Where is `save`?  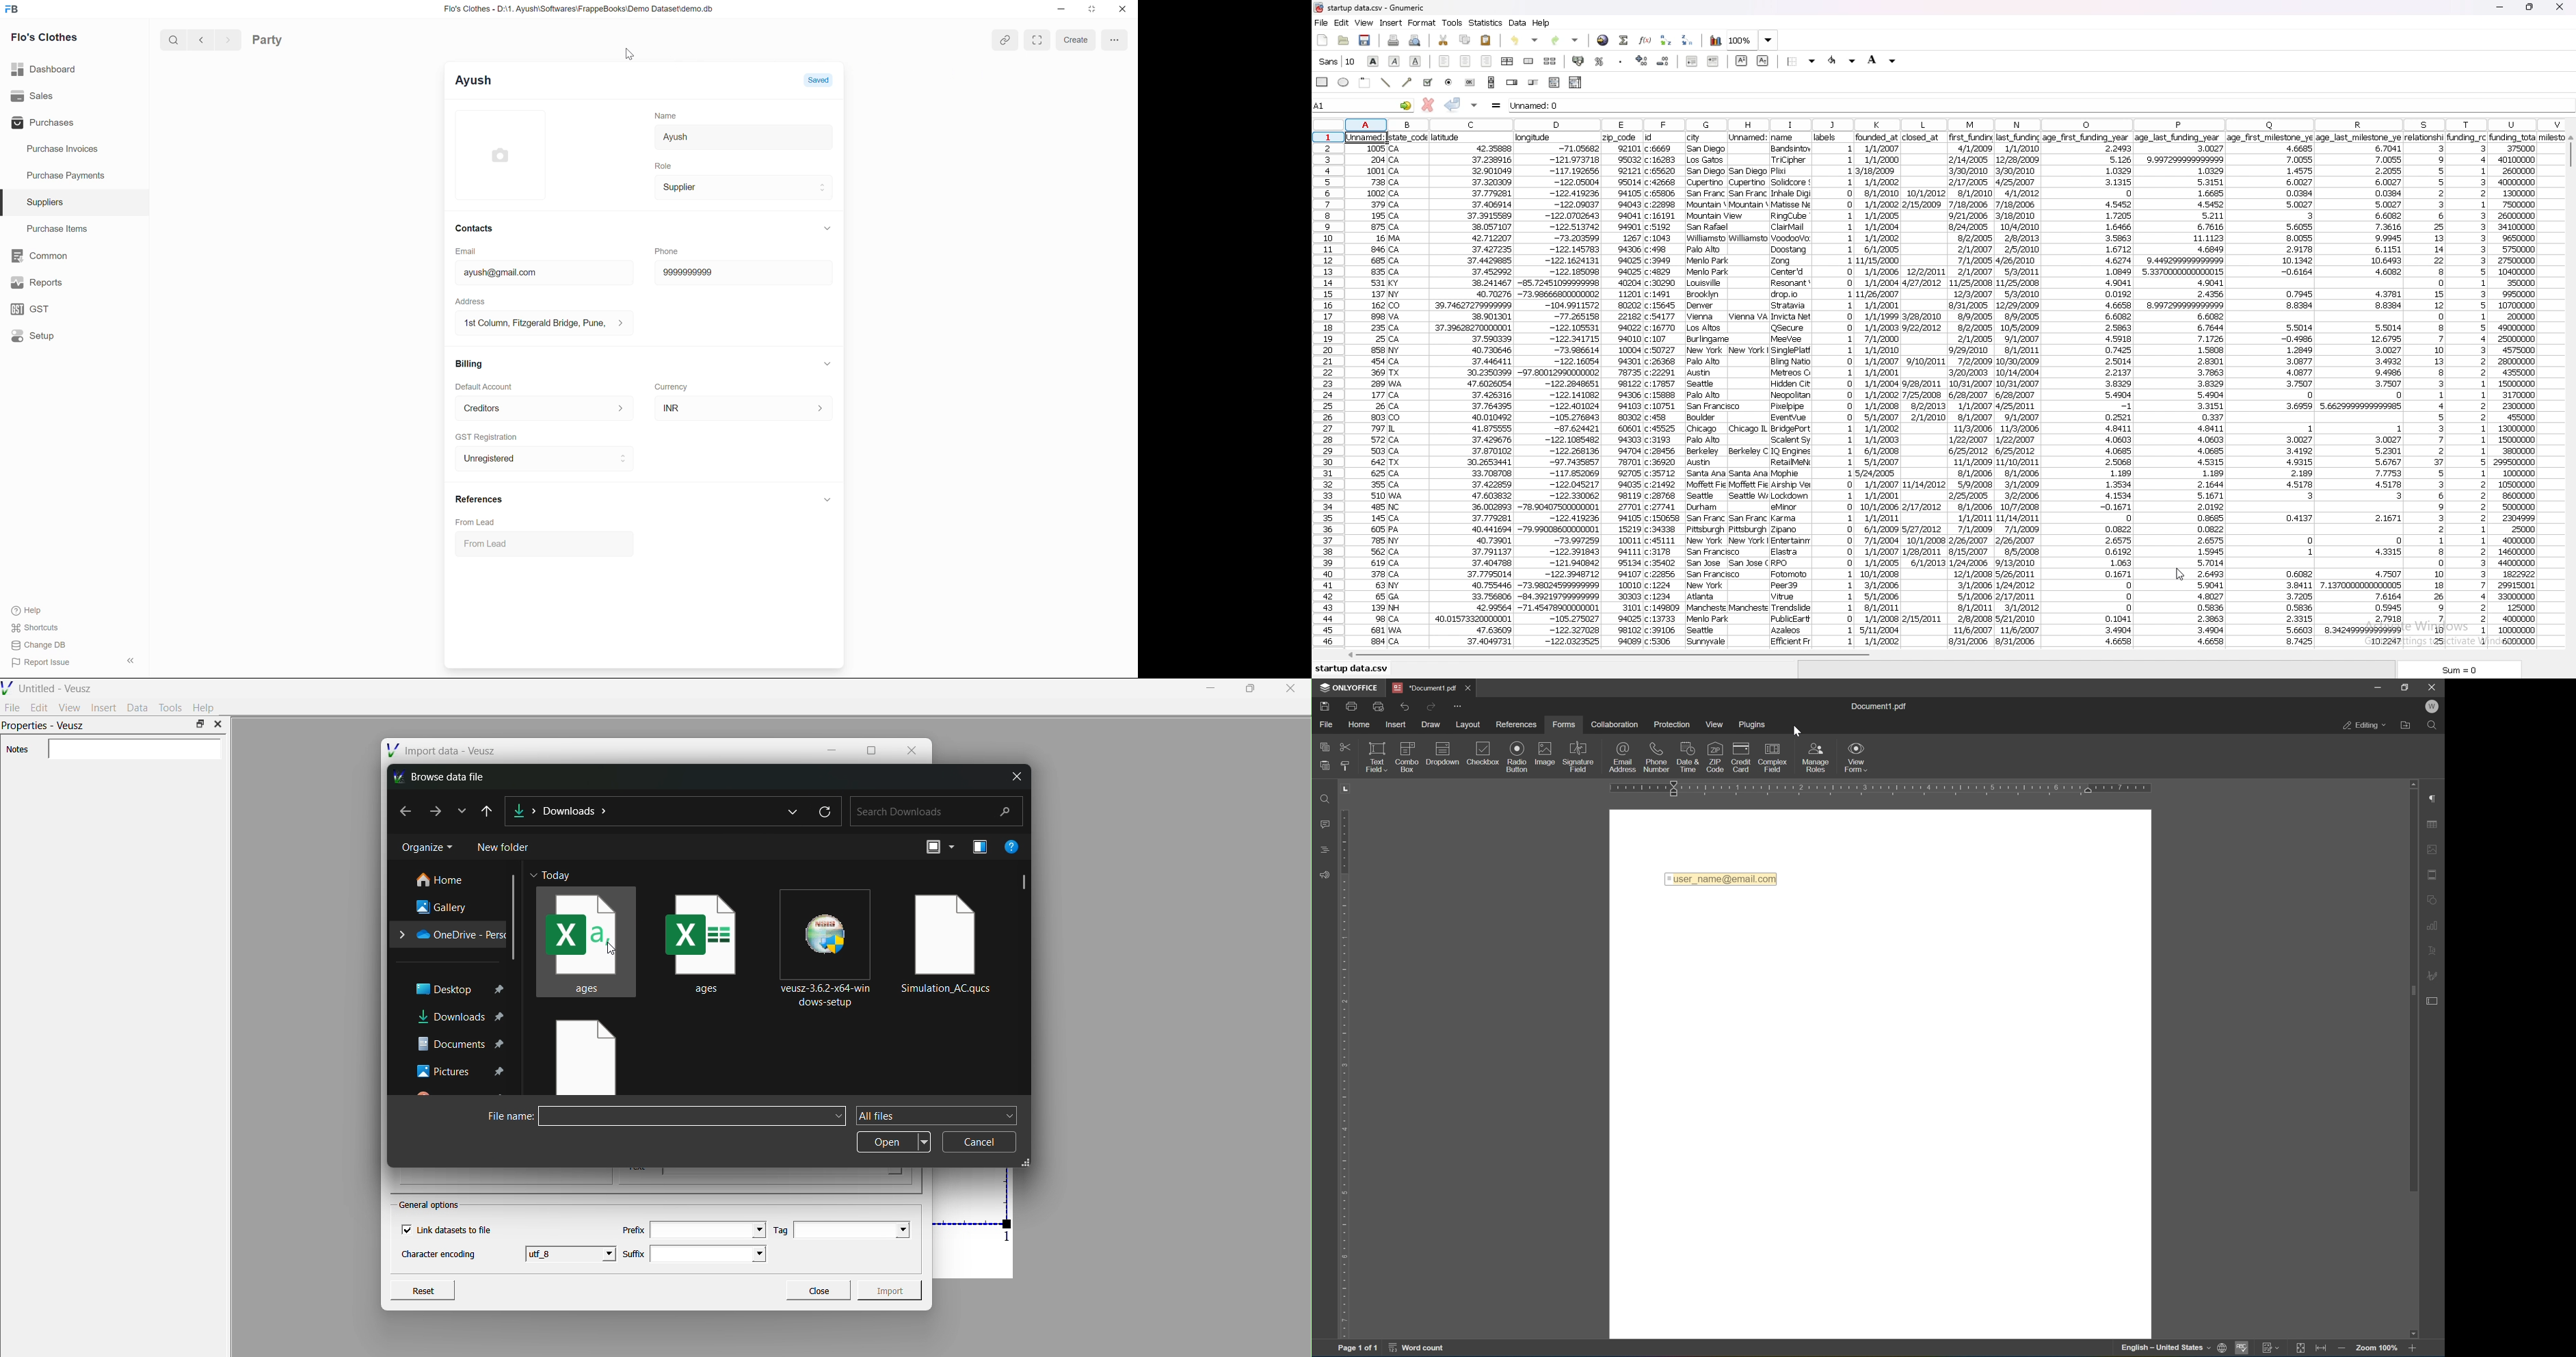 save is located at coordinates (1326, 707).